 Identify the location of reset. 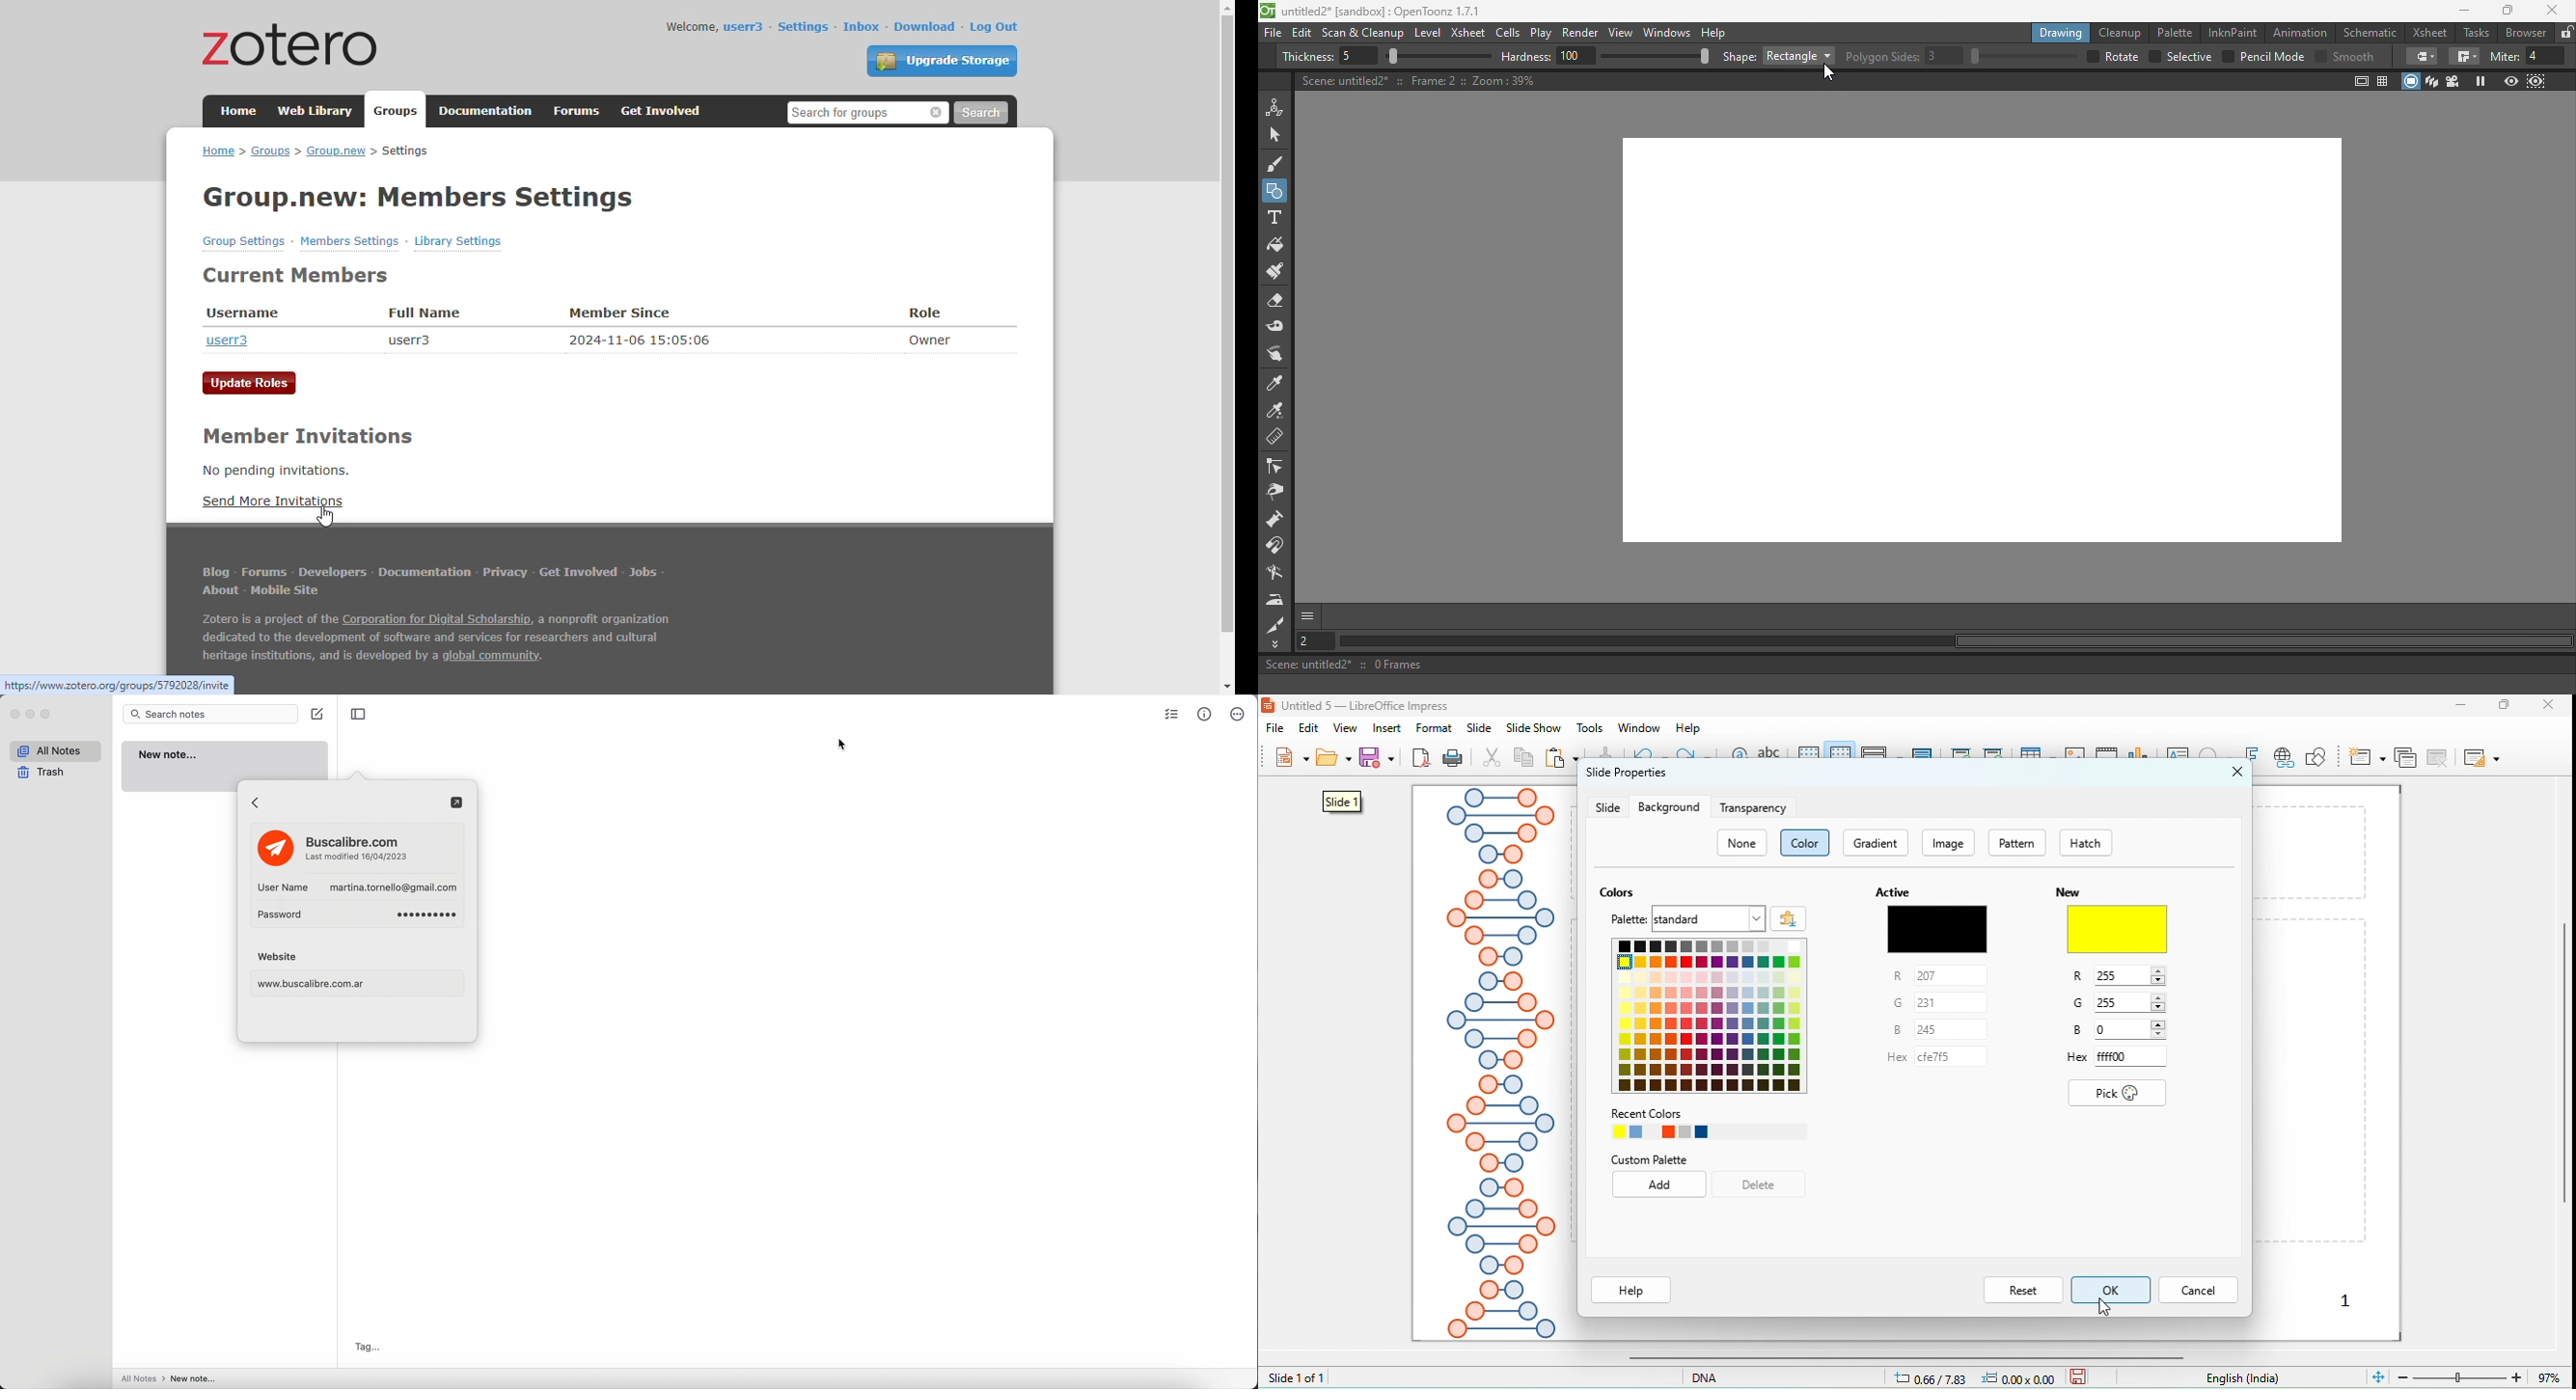
(2021, 1288).